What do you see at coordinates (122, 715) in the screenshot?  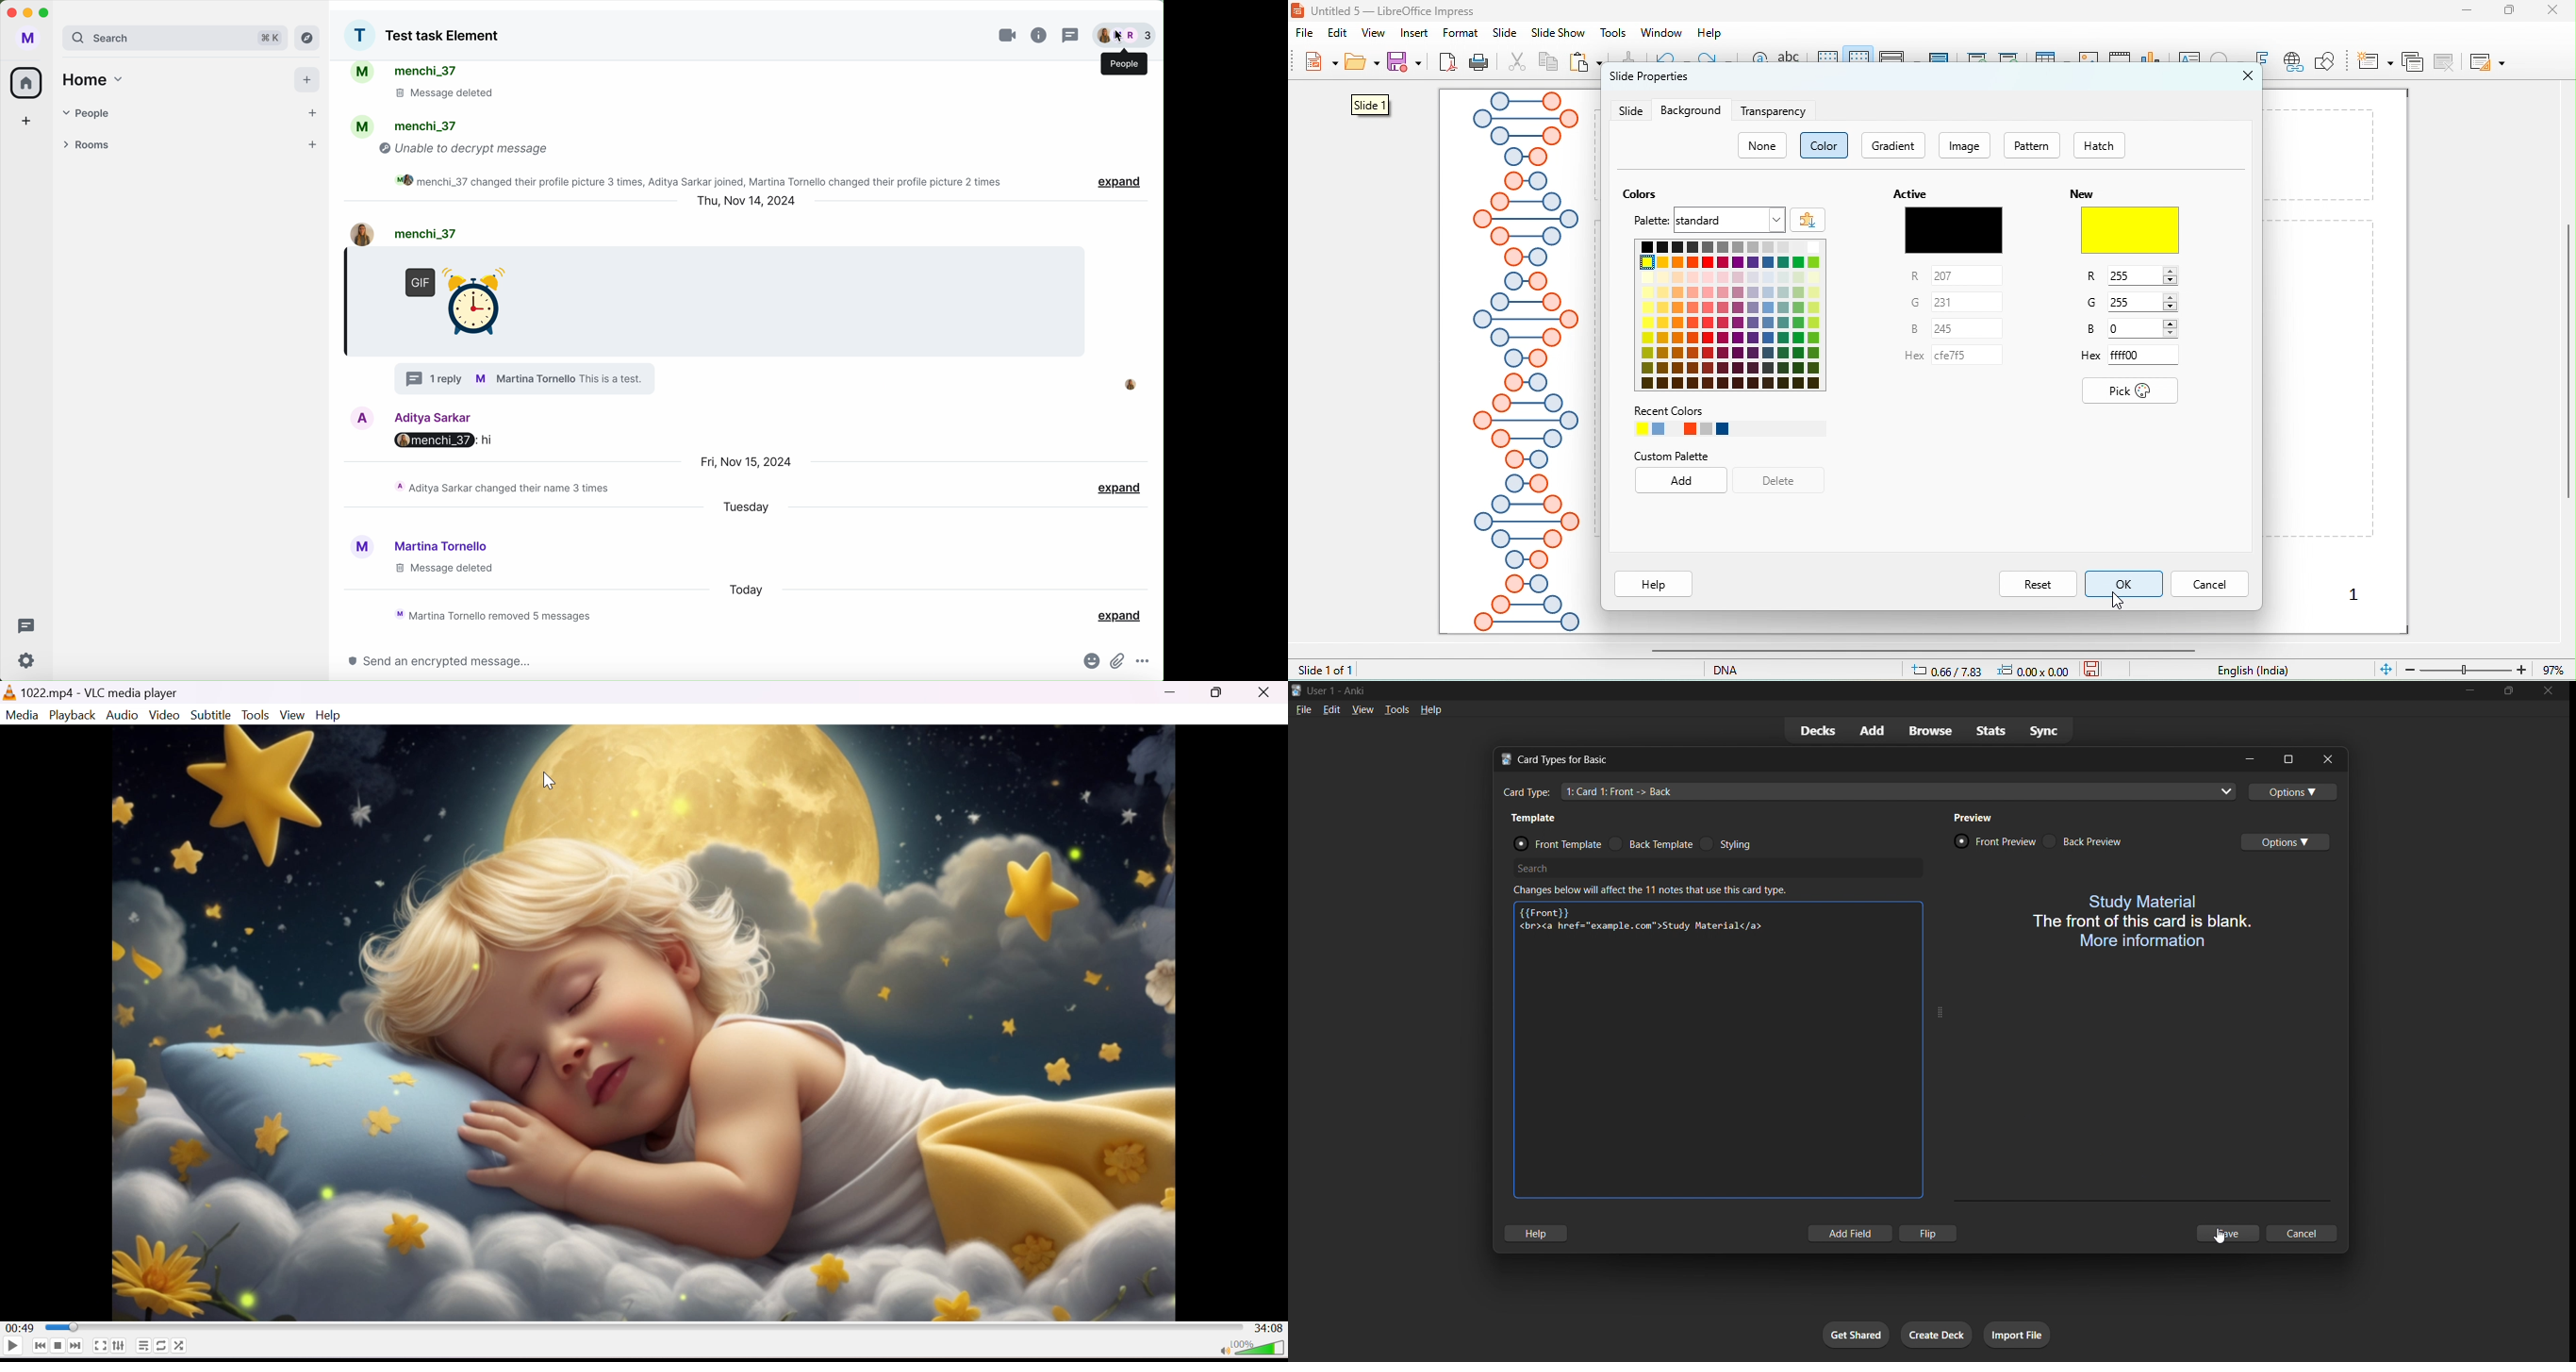 I see `` at bounding box center [122, 715].